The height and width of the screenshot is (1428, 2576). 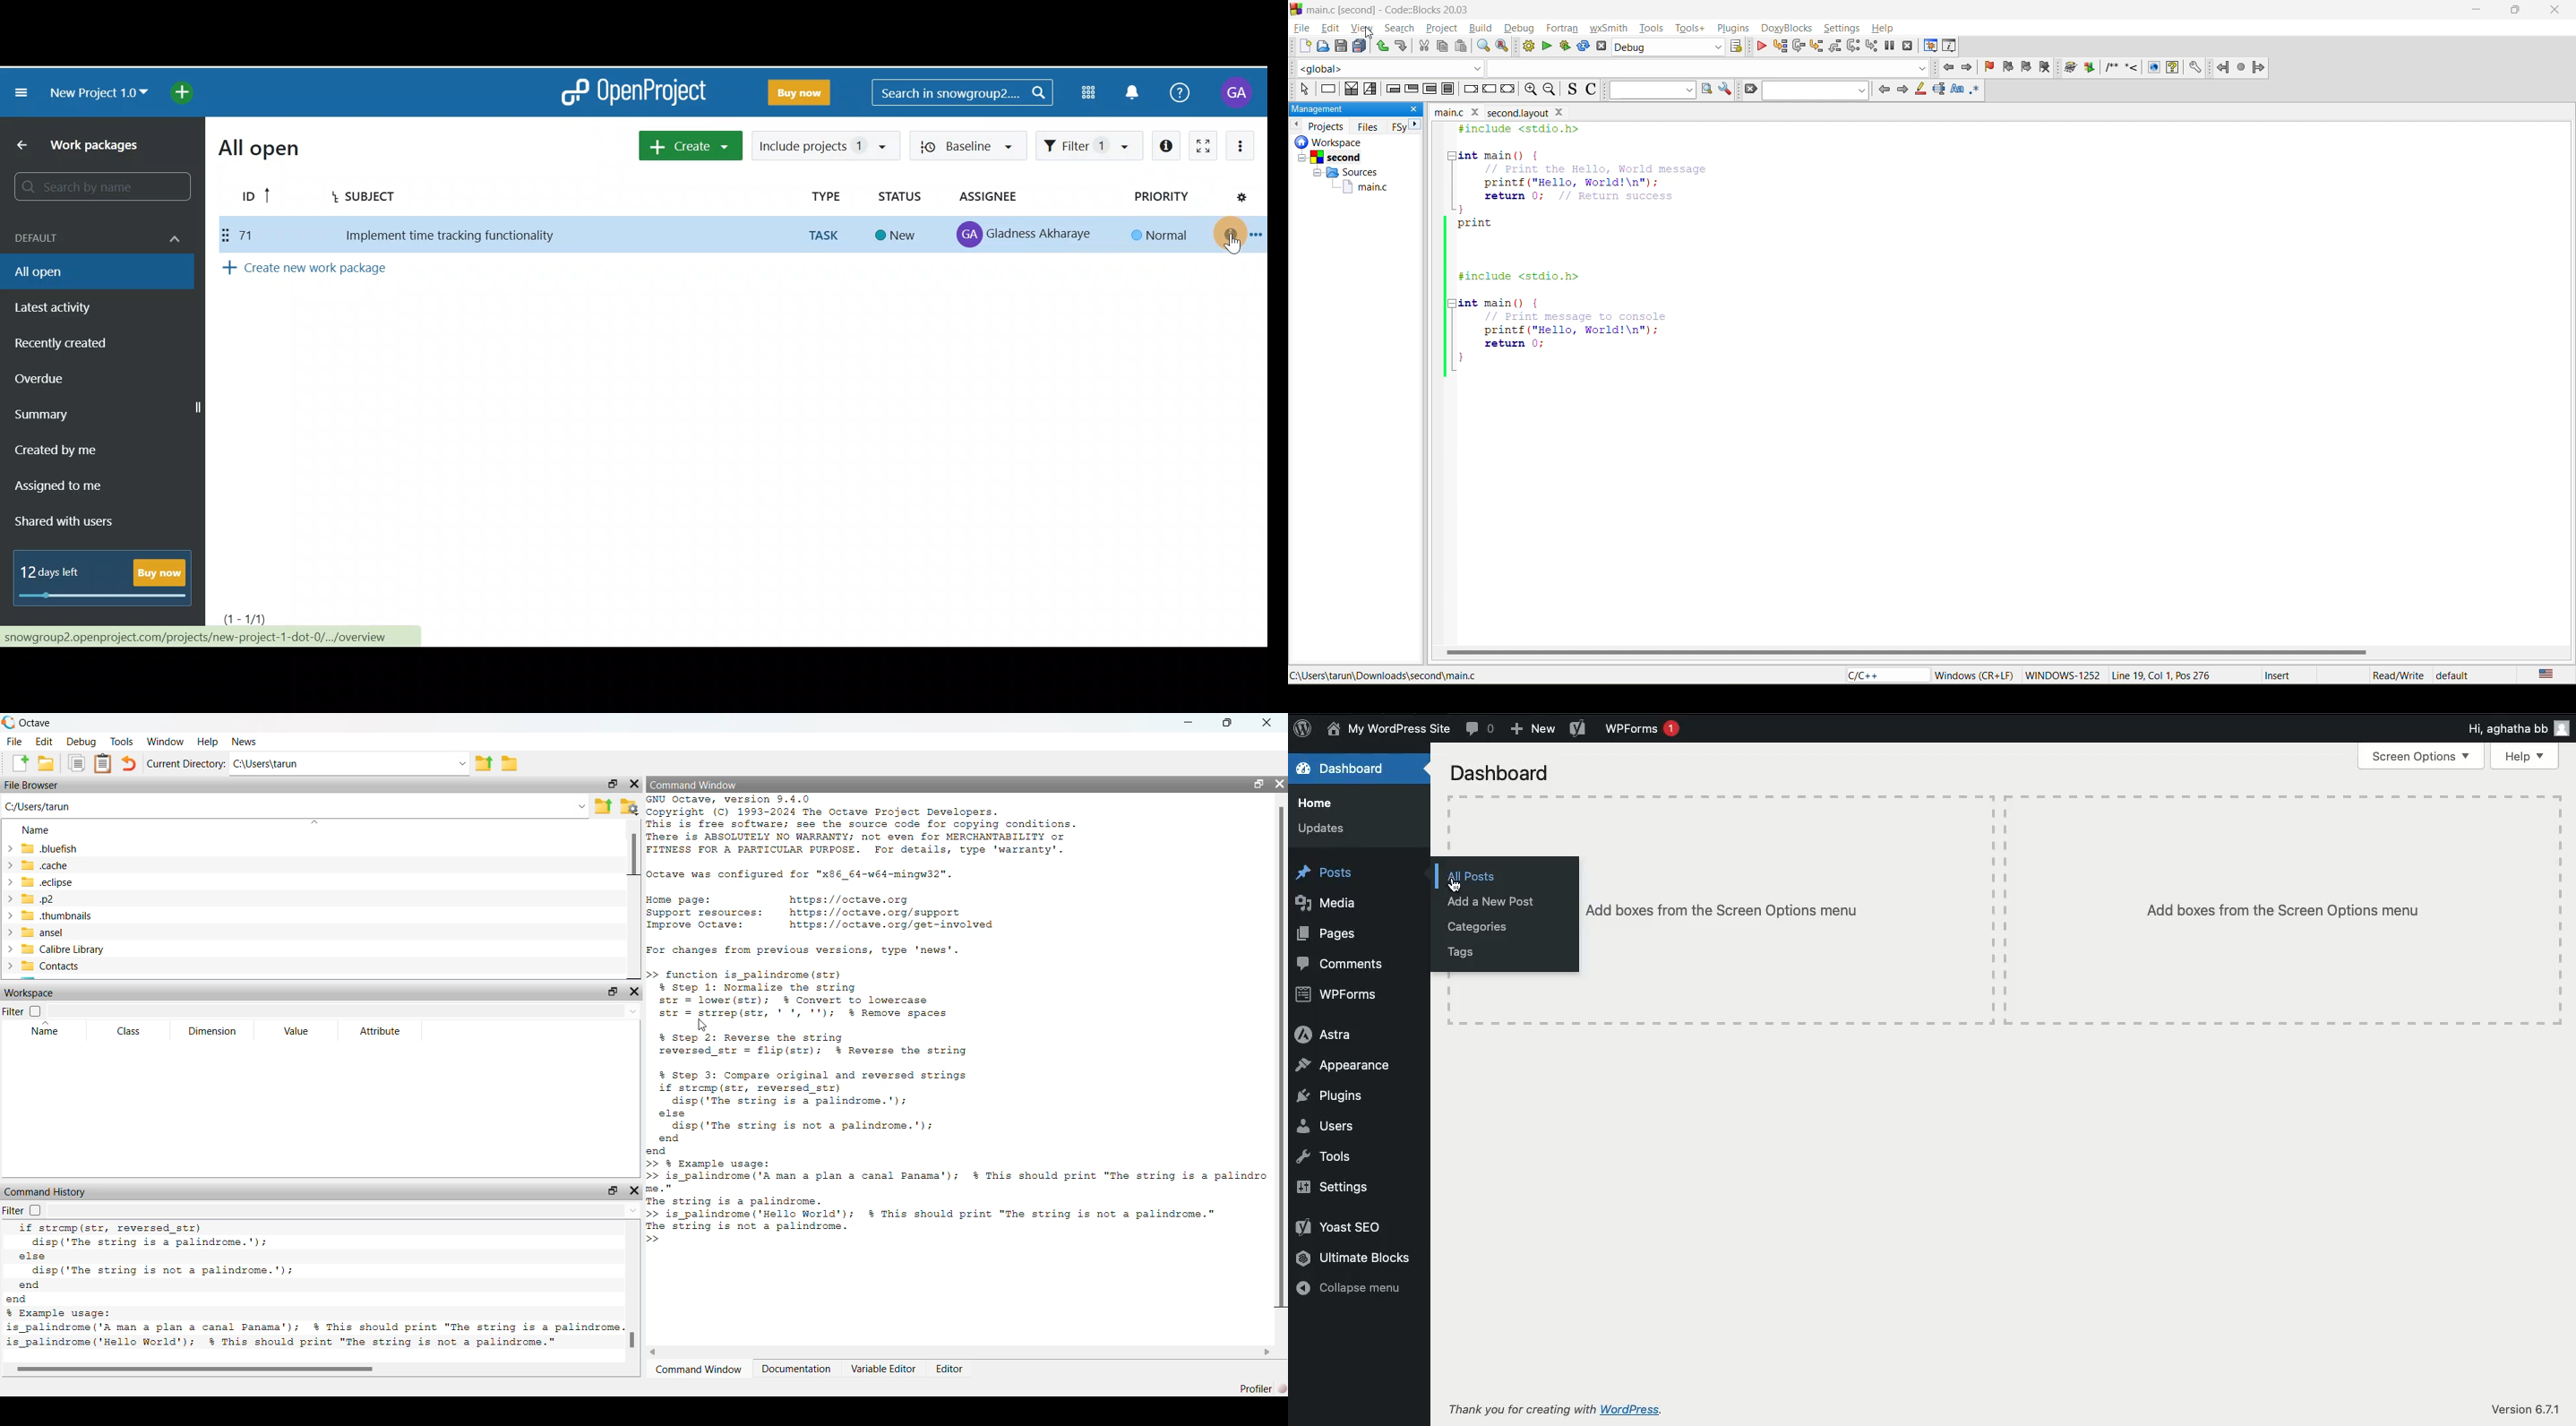 What do you see at coordinates (1164, 144) in the screenshot?
I see `Open details view` at bounding box center [1164, 144].